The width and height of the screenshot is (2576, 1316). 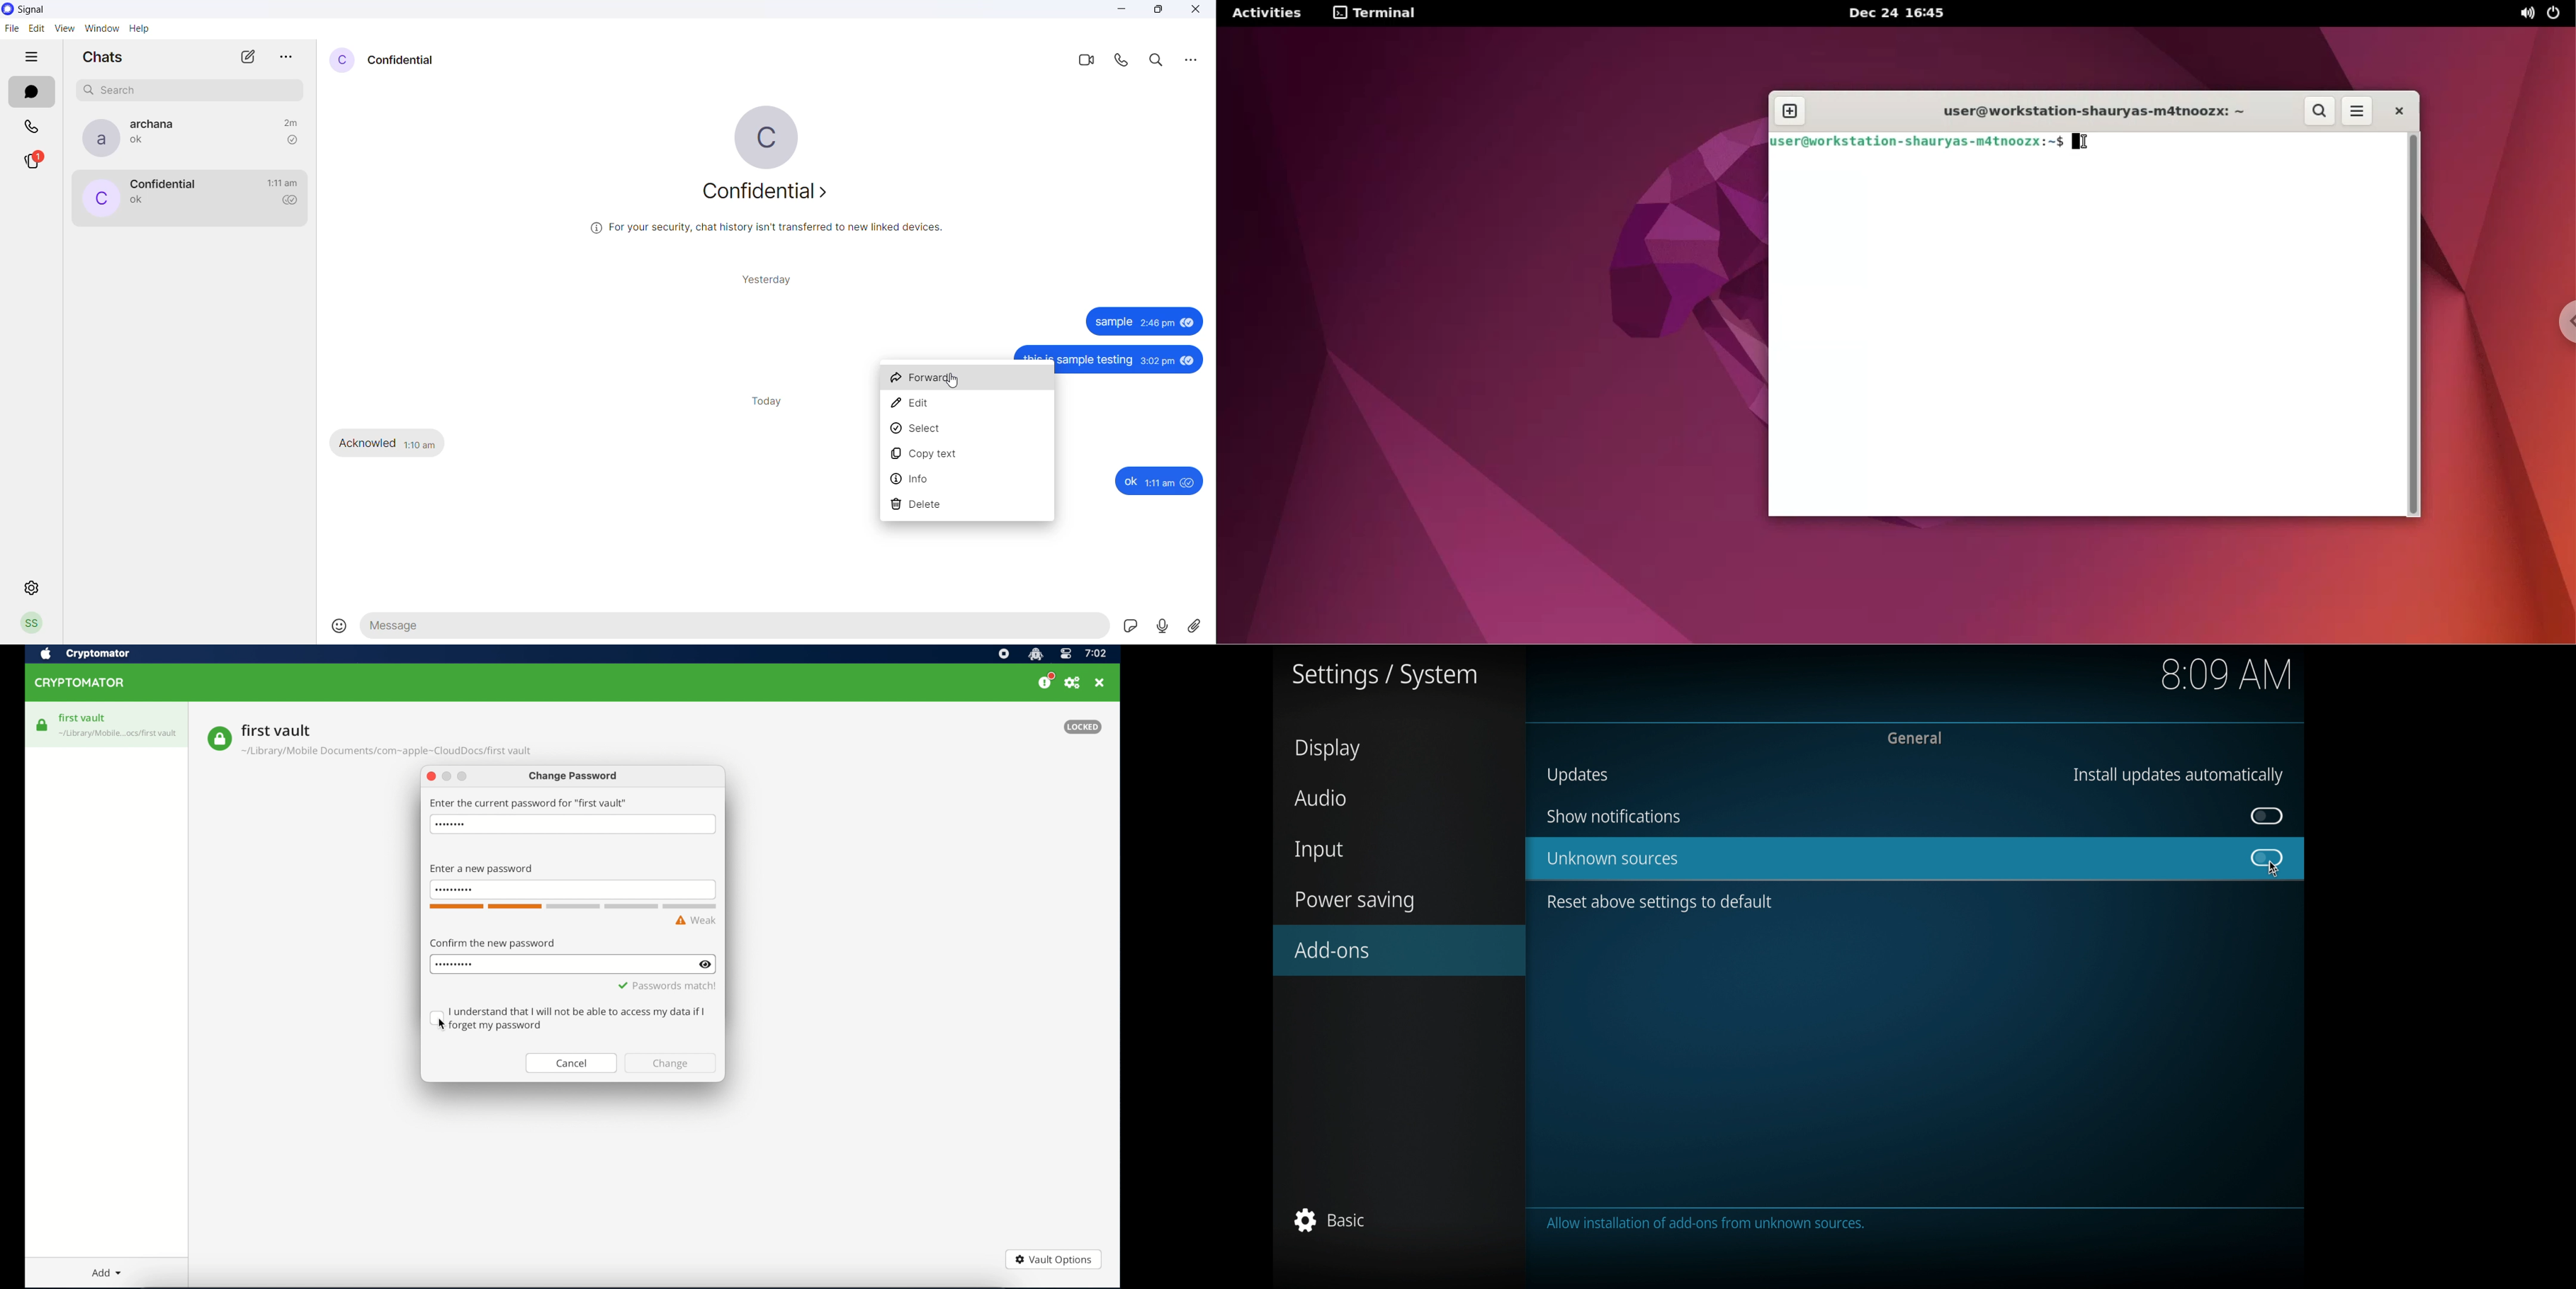 I want to click on audio, so click(x=1322, y=797).